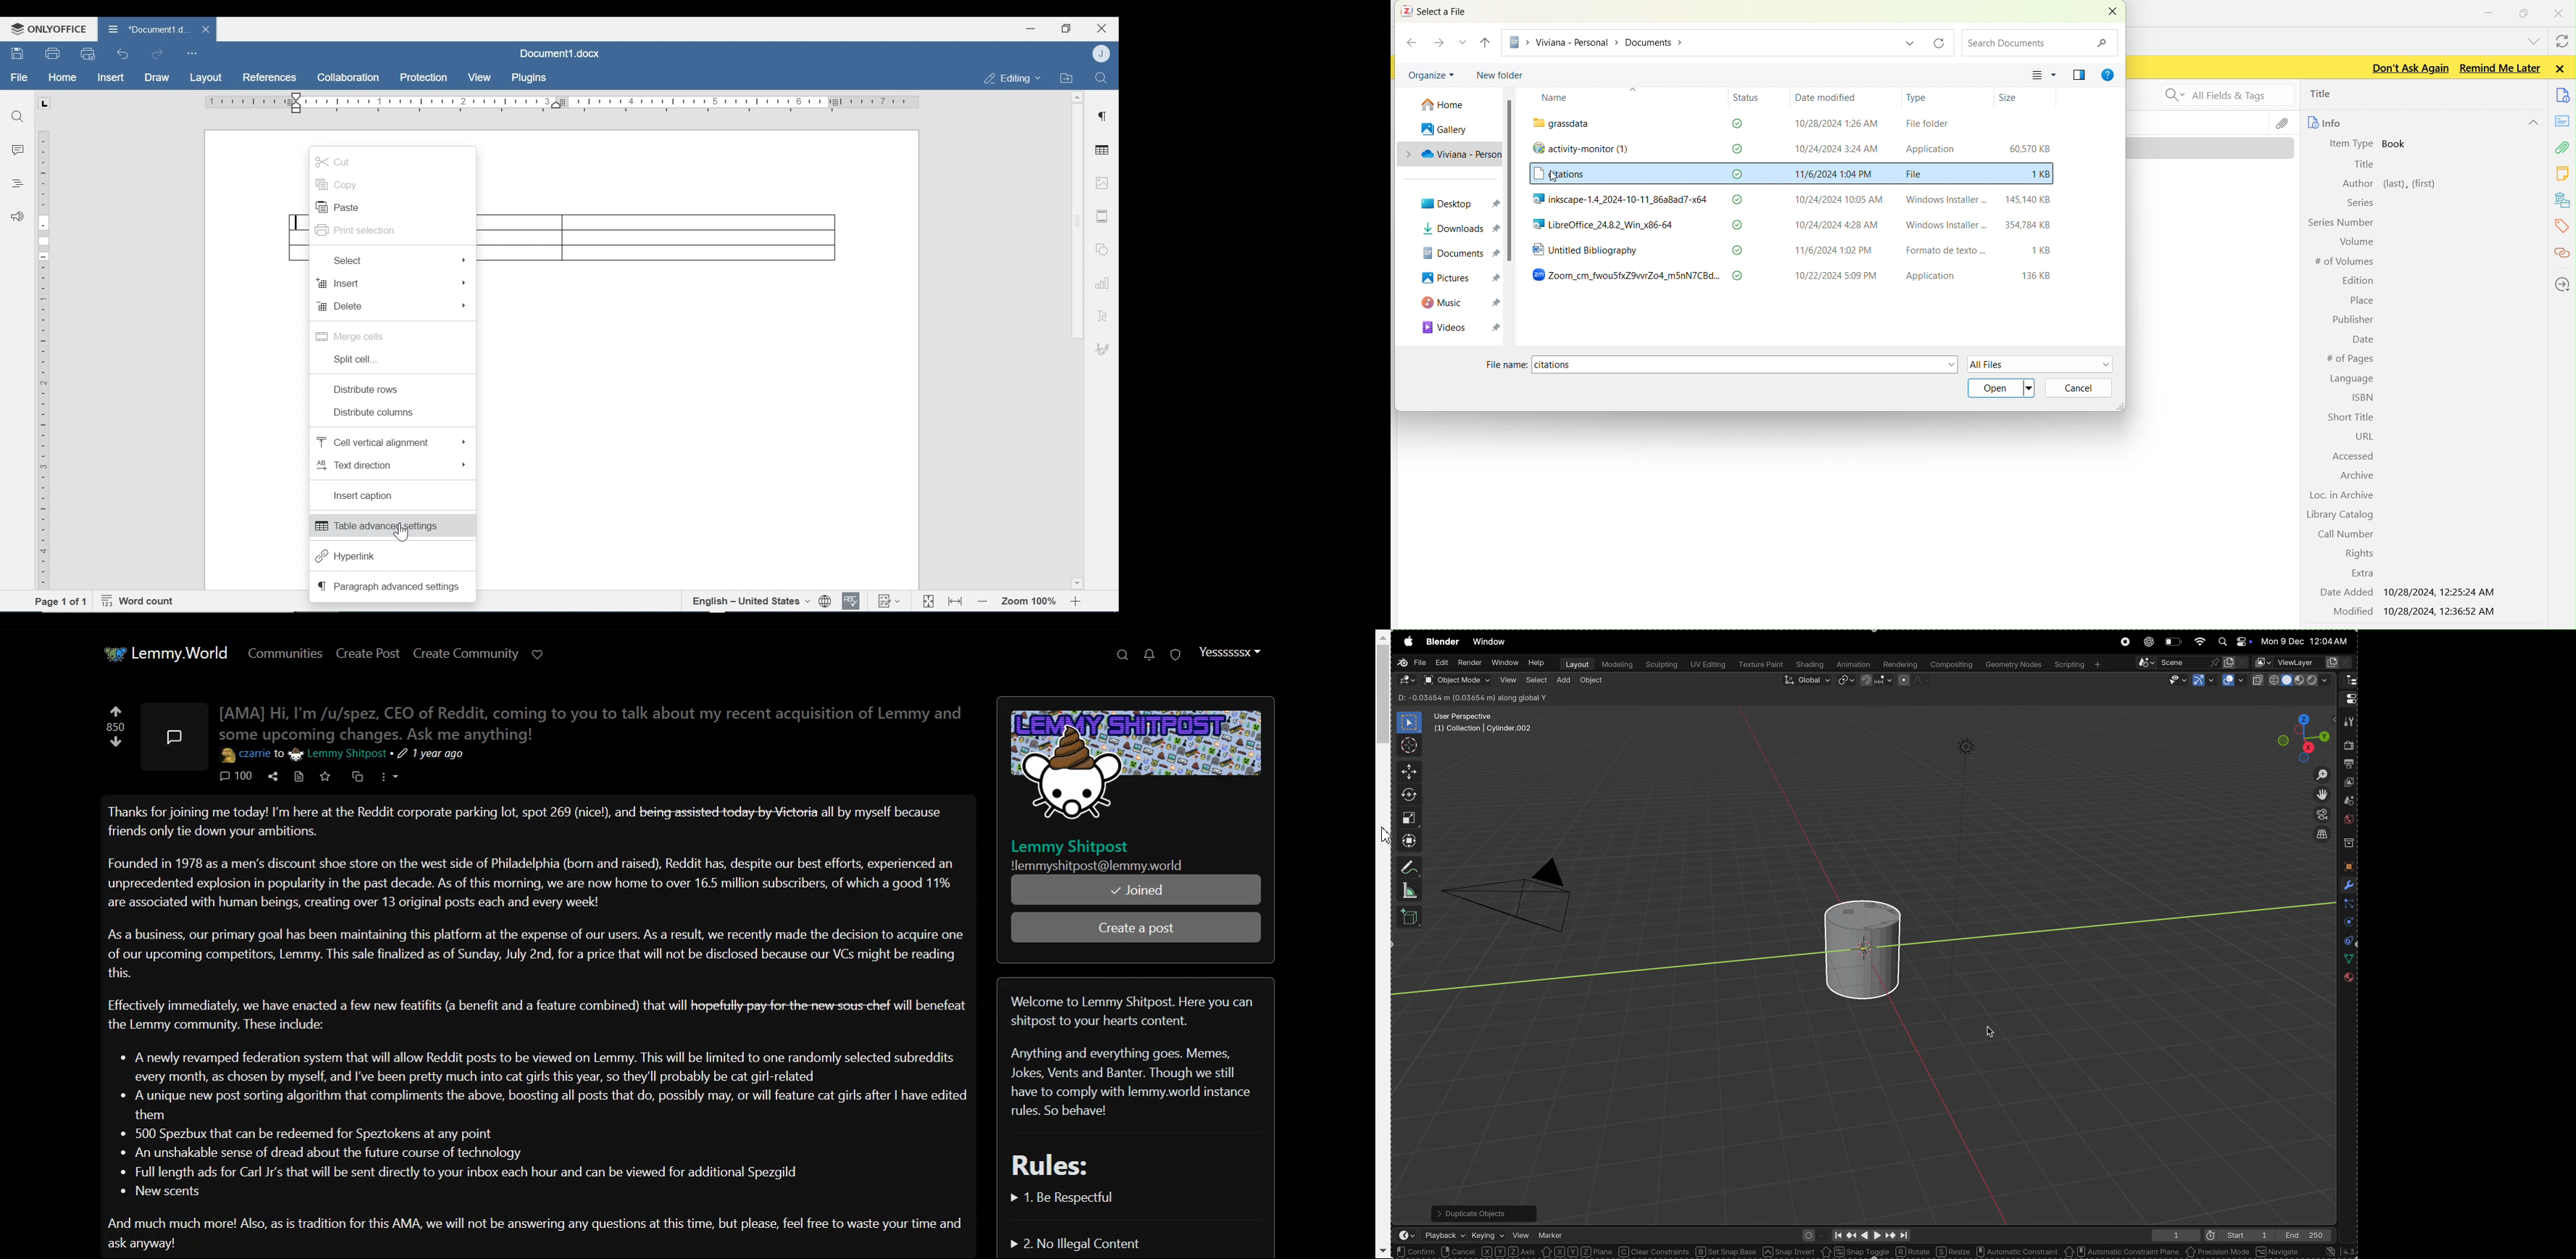 Image resolution: width=2576 pixels, height=1260 pixels. Describe the element at coordinates (2112, 74) in the screenshot. I see `GER HELP` at that location.